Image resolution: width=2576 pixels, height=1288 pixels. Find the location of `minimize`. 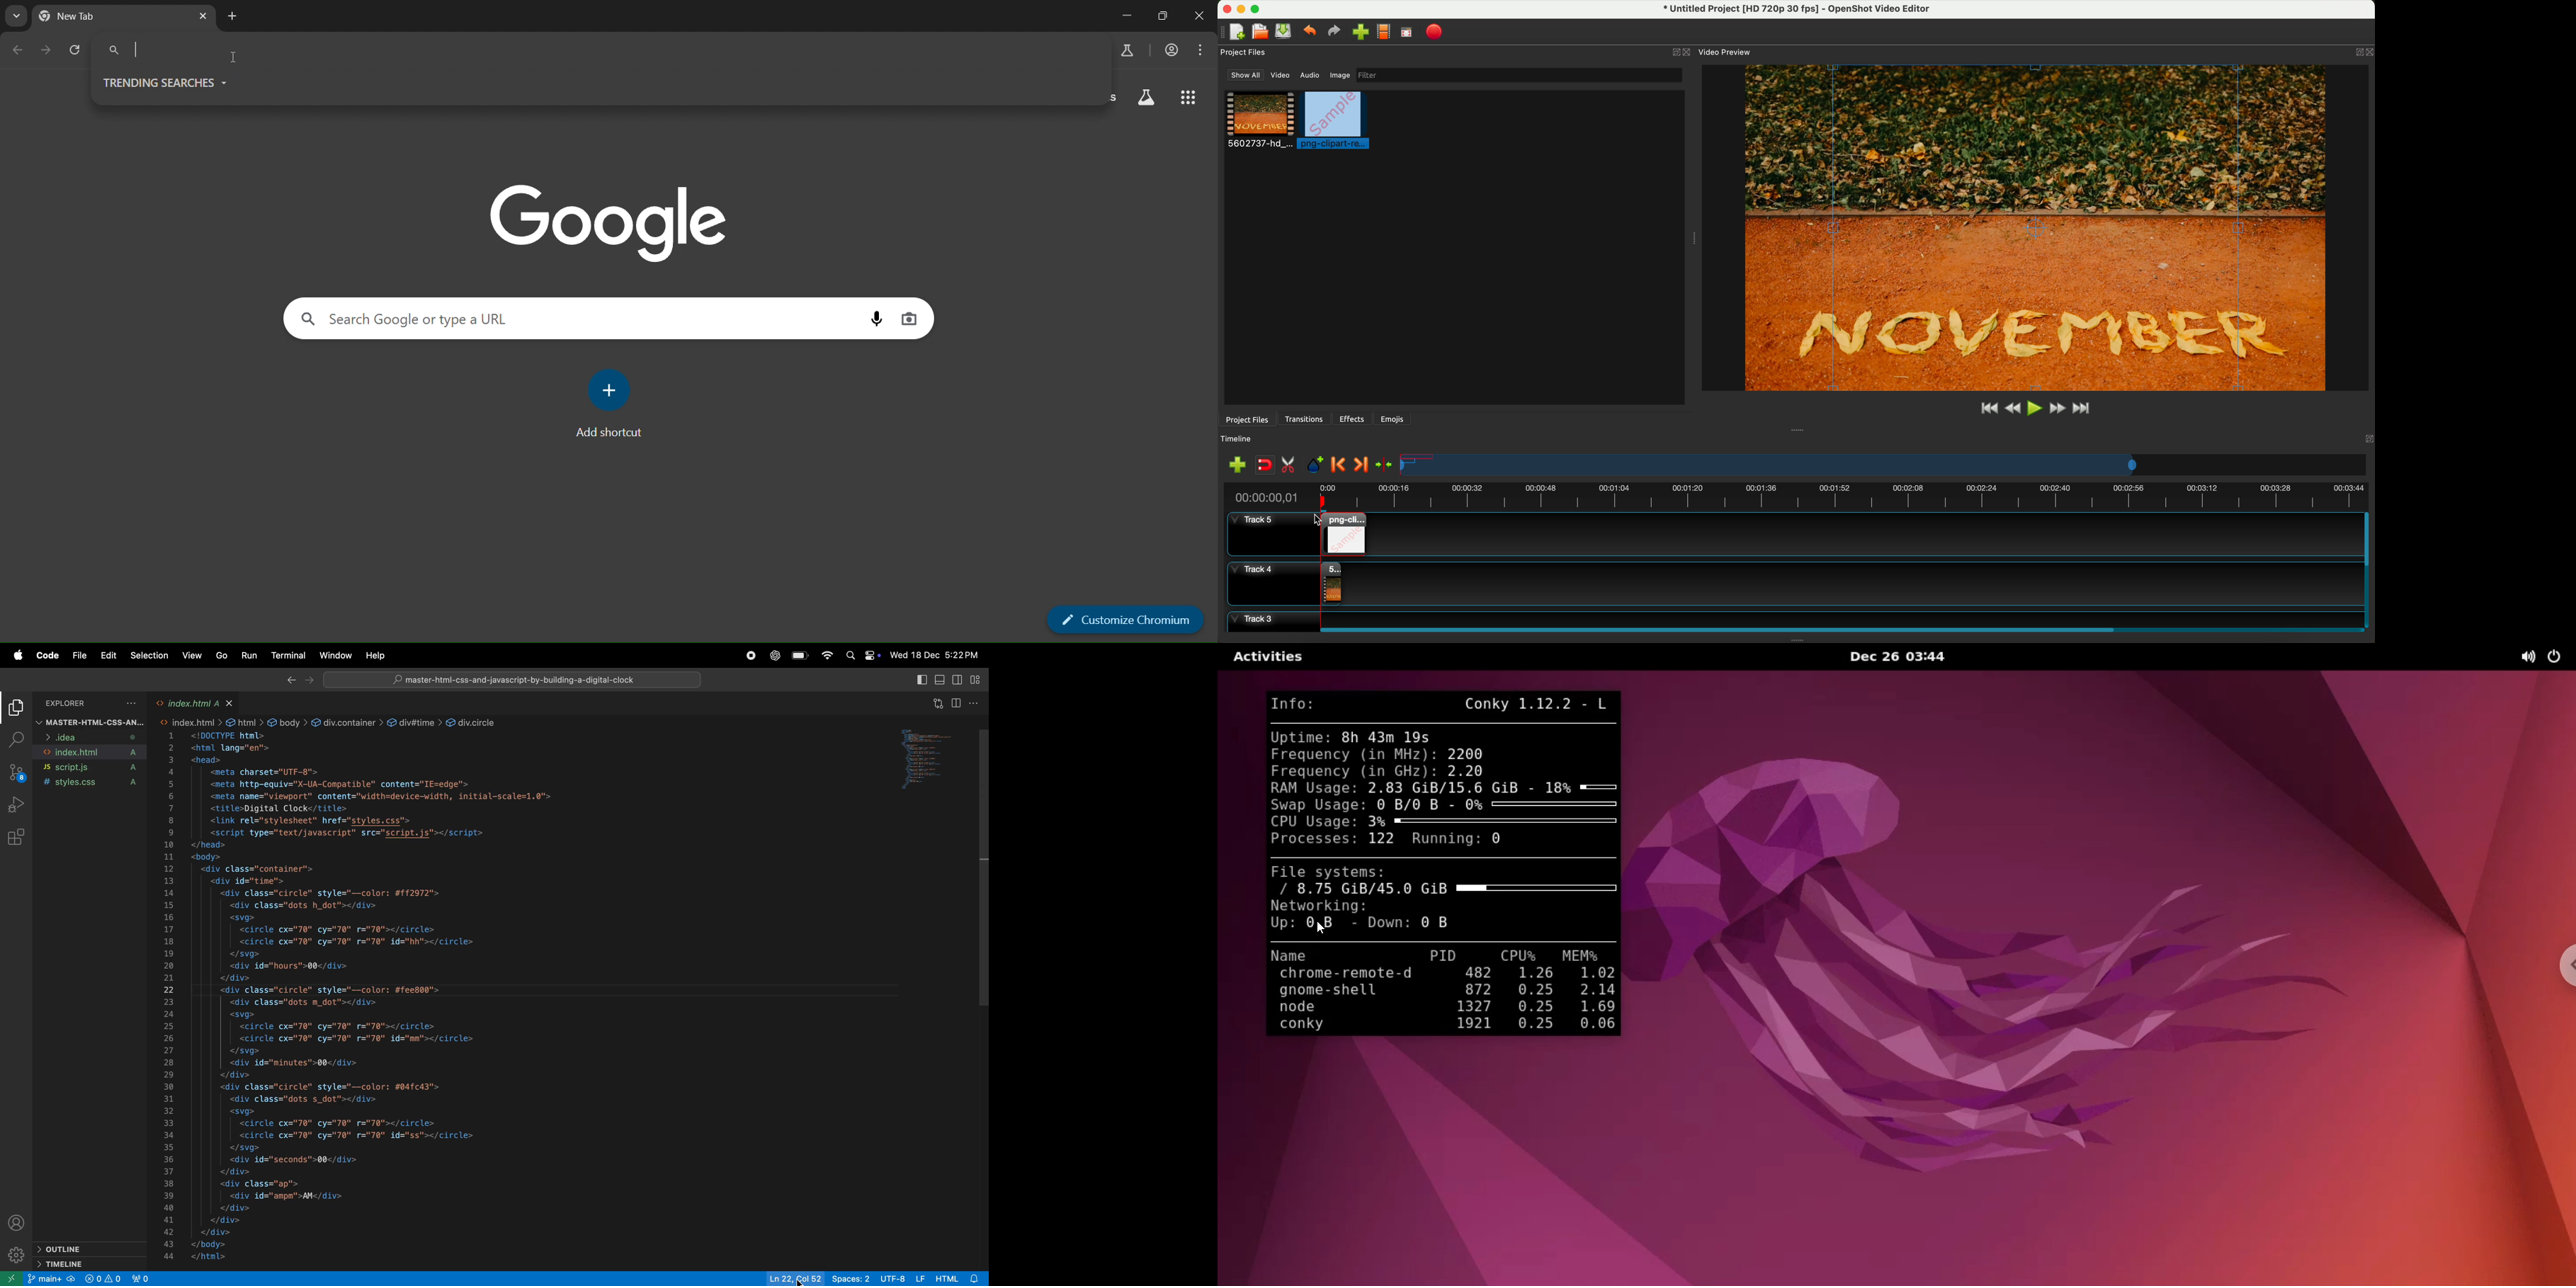

minimize is located at coordinates (1241, 11).